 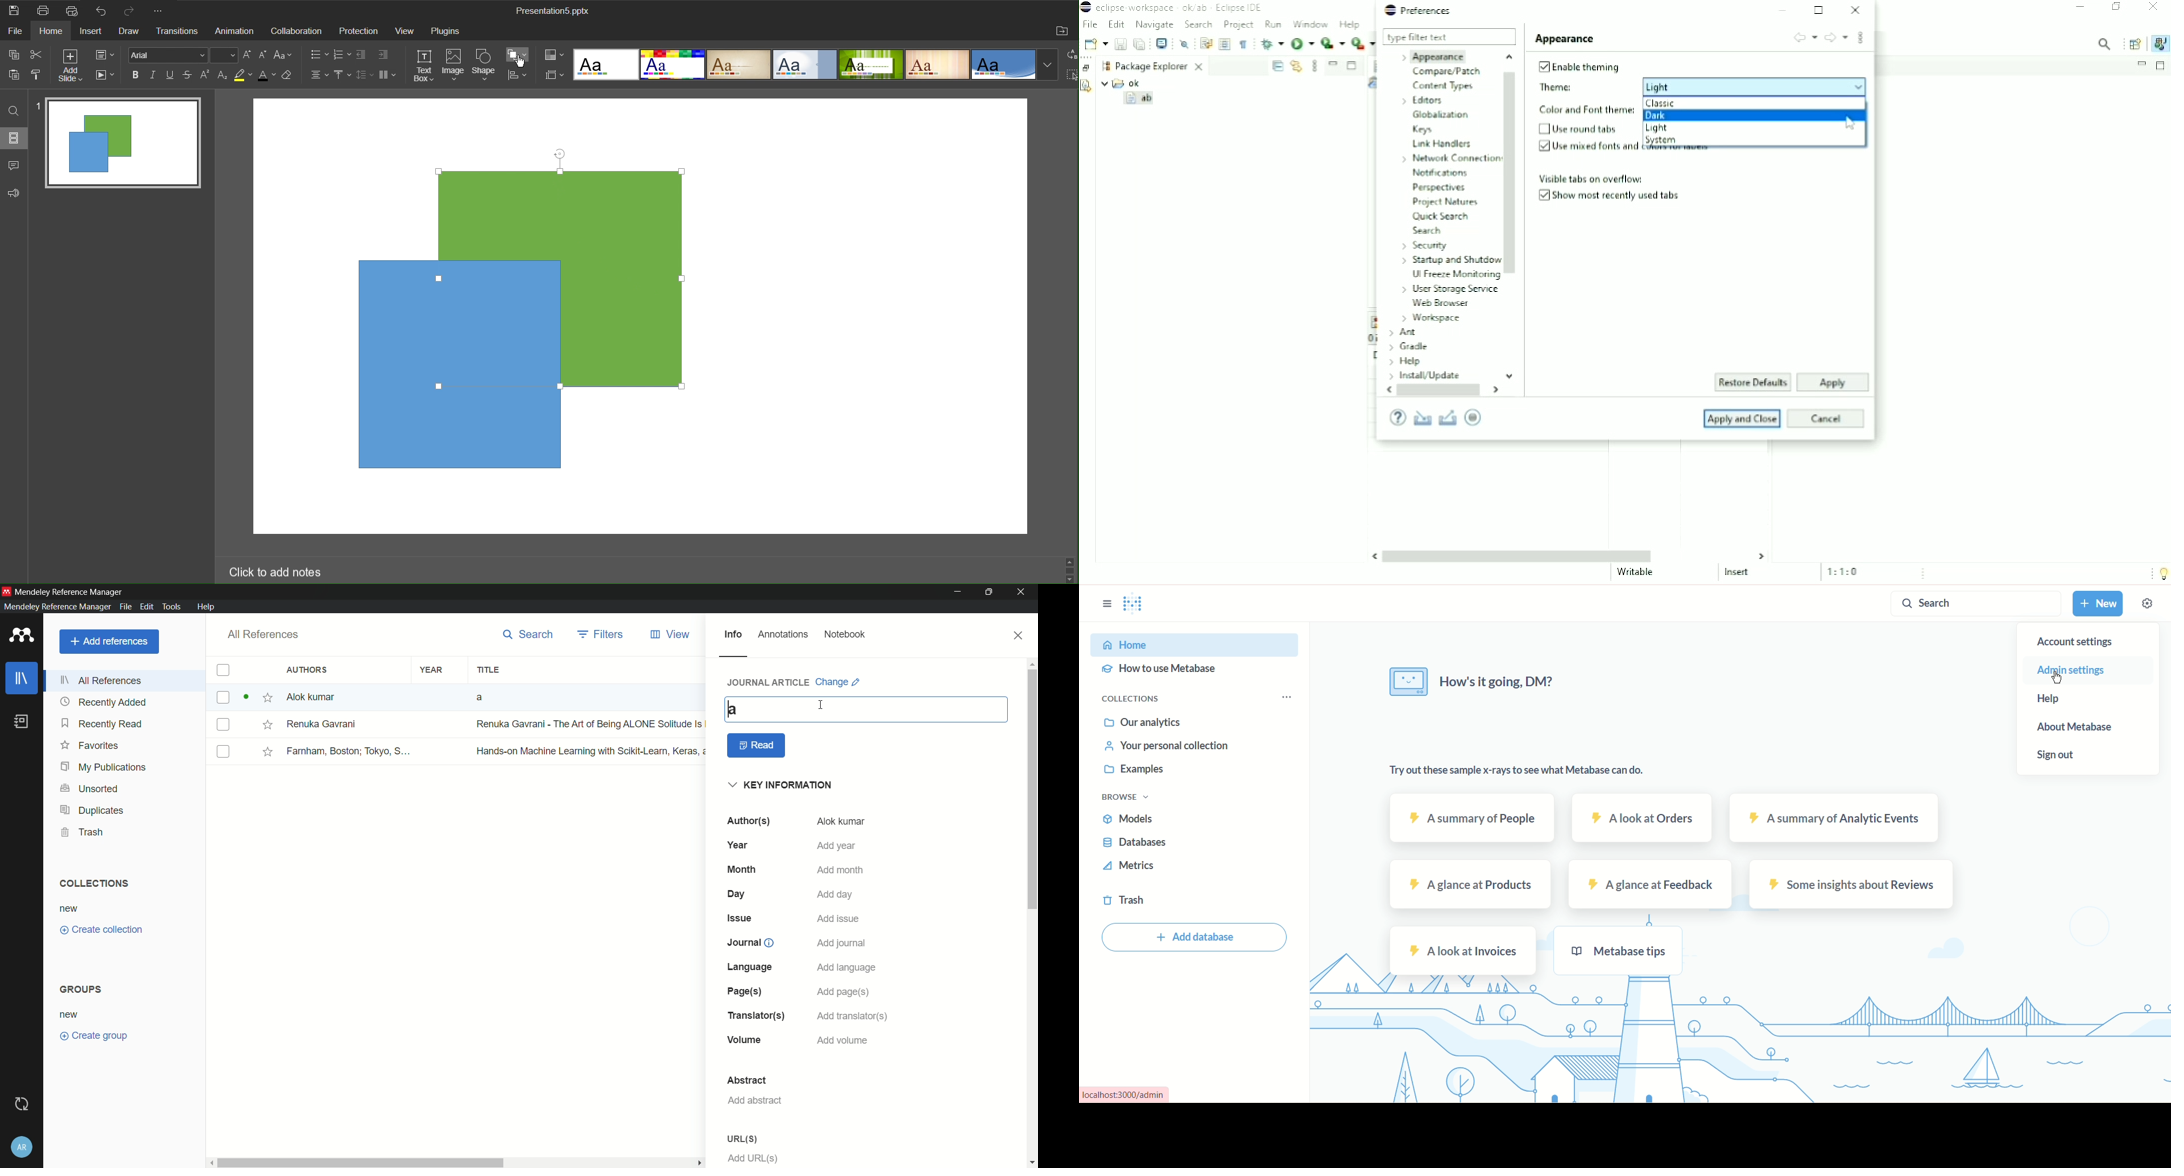 What do you see at coordinates (561, 278) in the screenshot?
I see `Shape Selected` at bounding box center [561, 278].